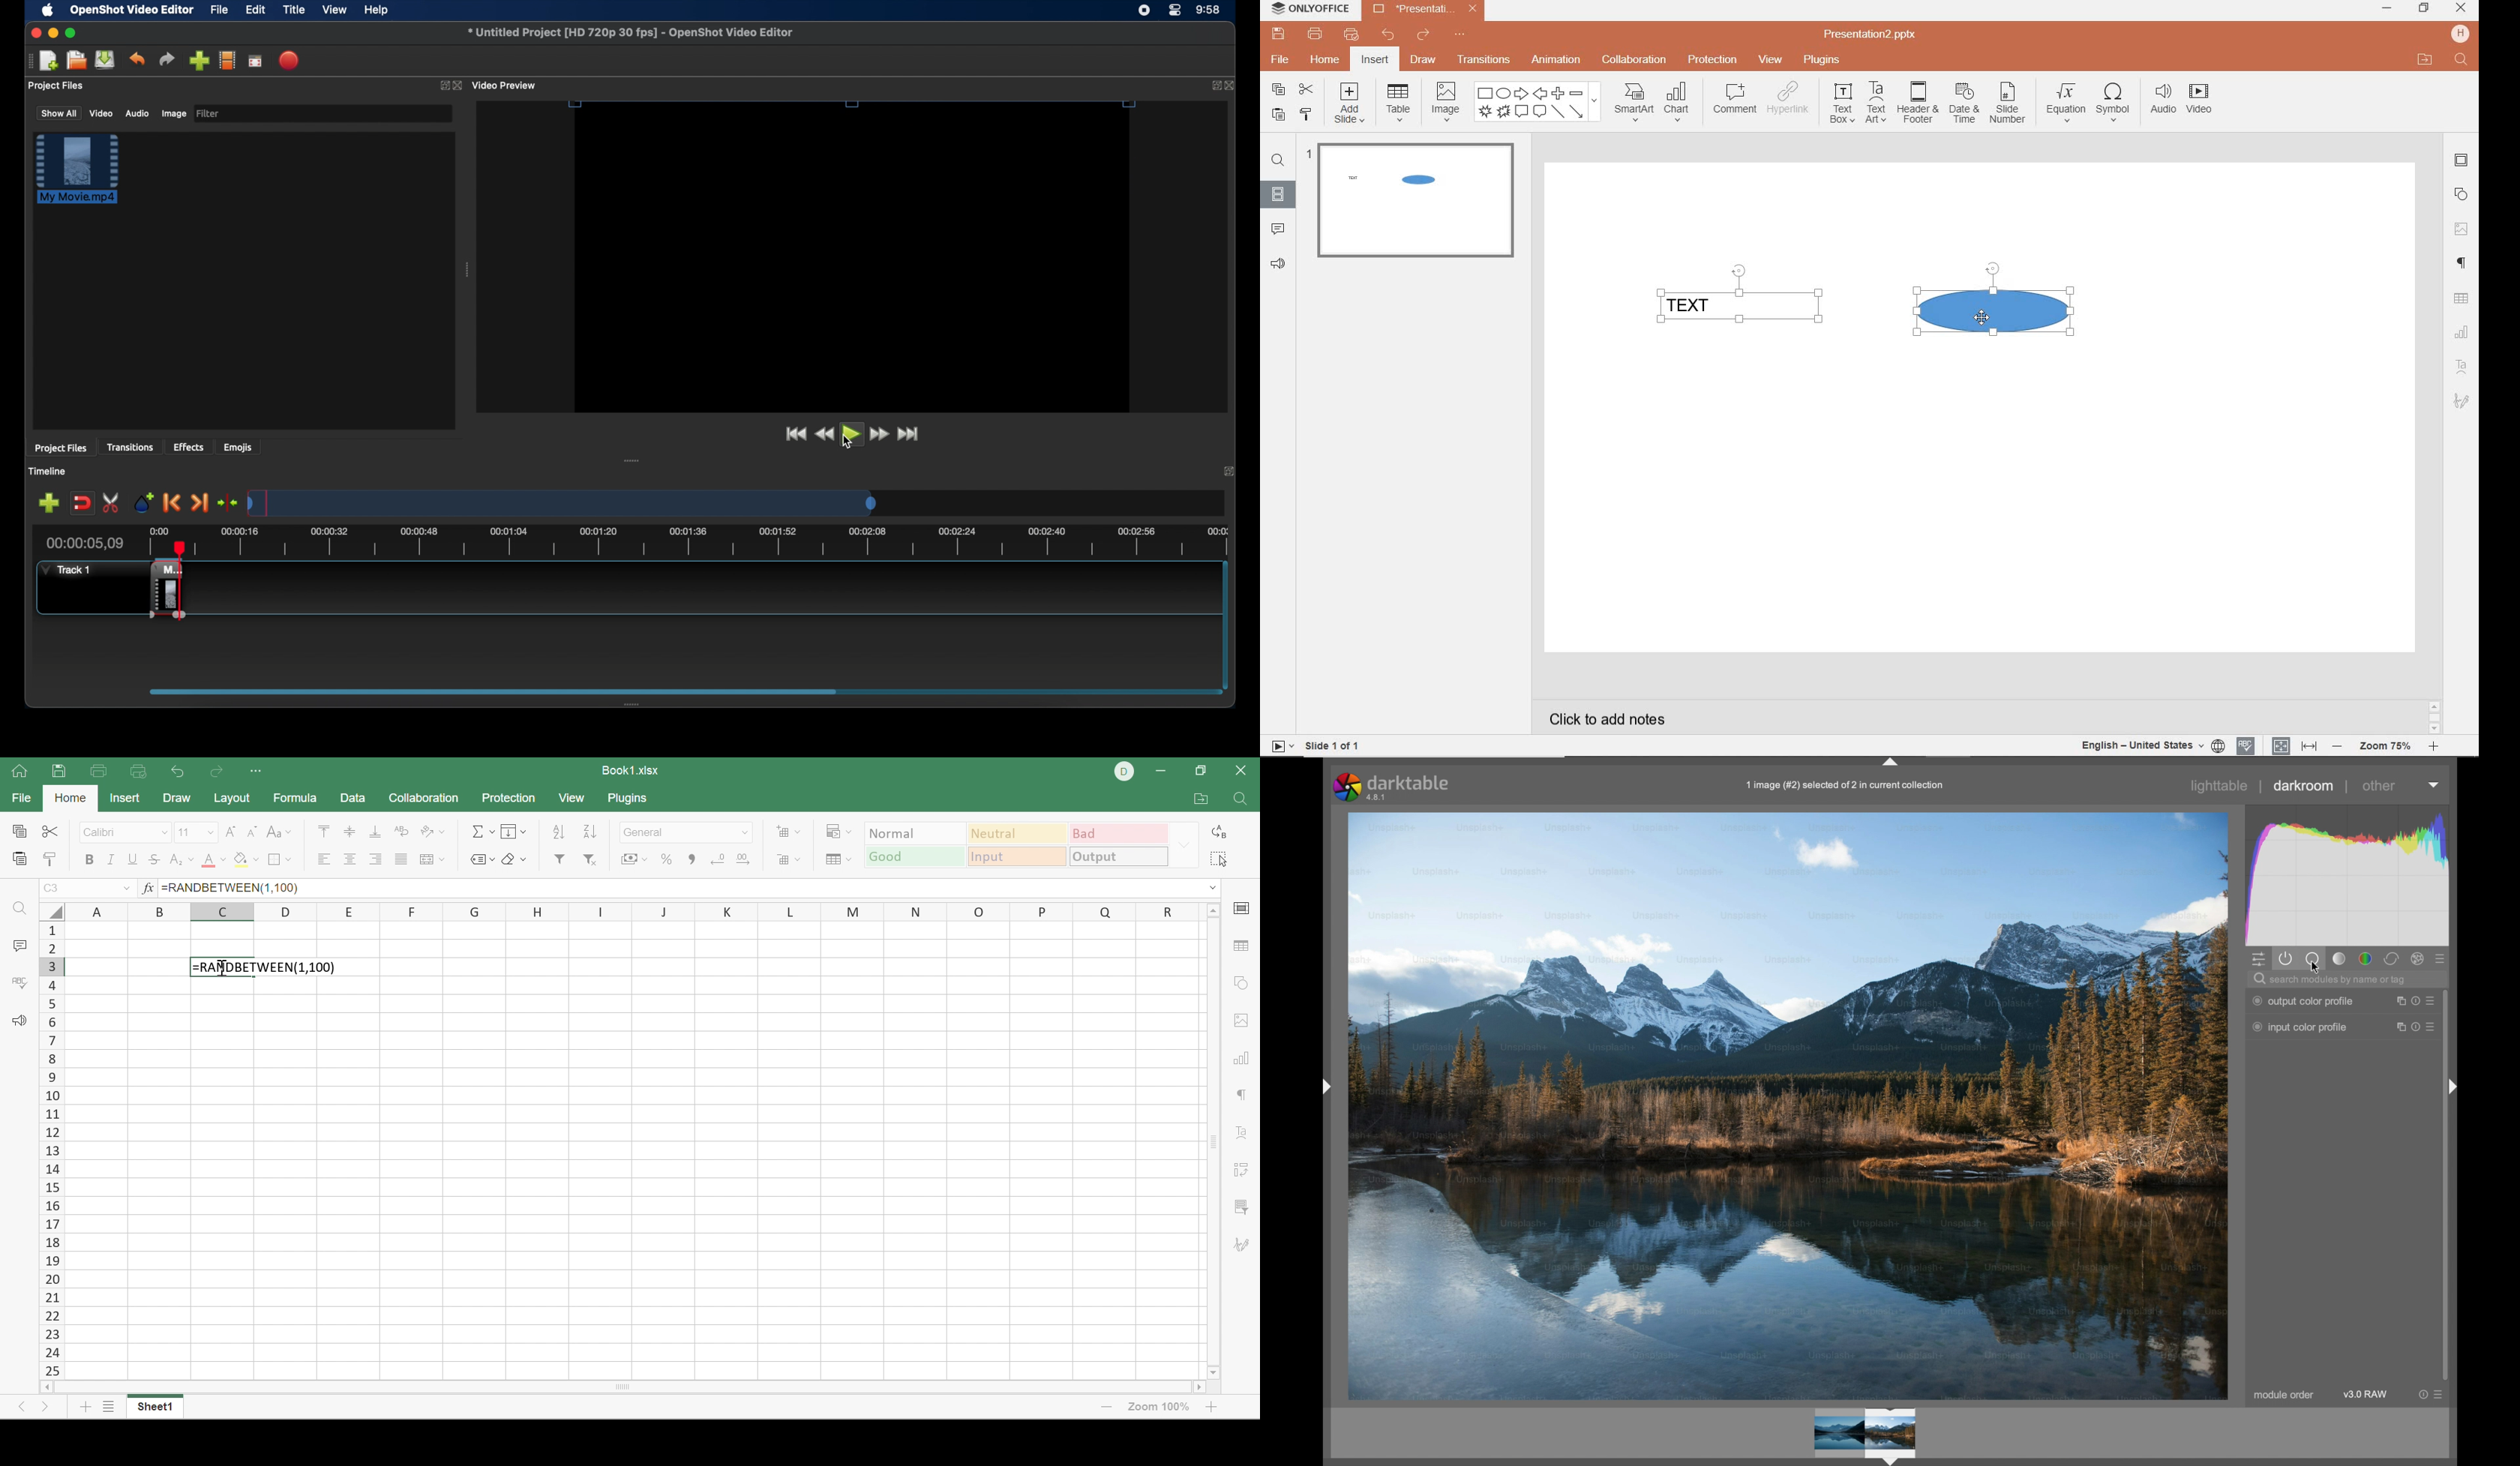 Image resolution: width=2520 pixels, height=1484 pixels. I want to click on FEEDBACK & SUPPORT, so click(1277, 263).